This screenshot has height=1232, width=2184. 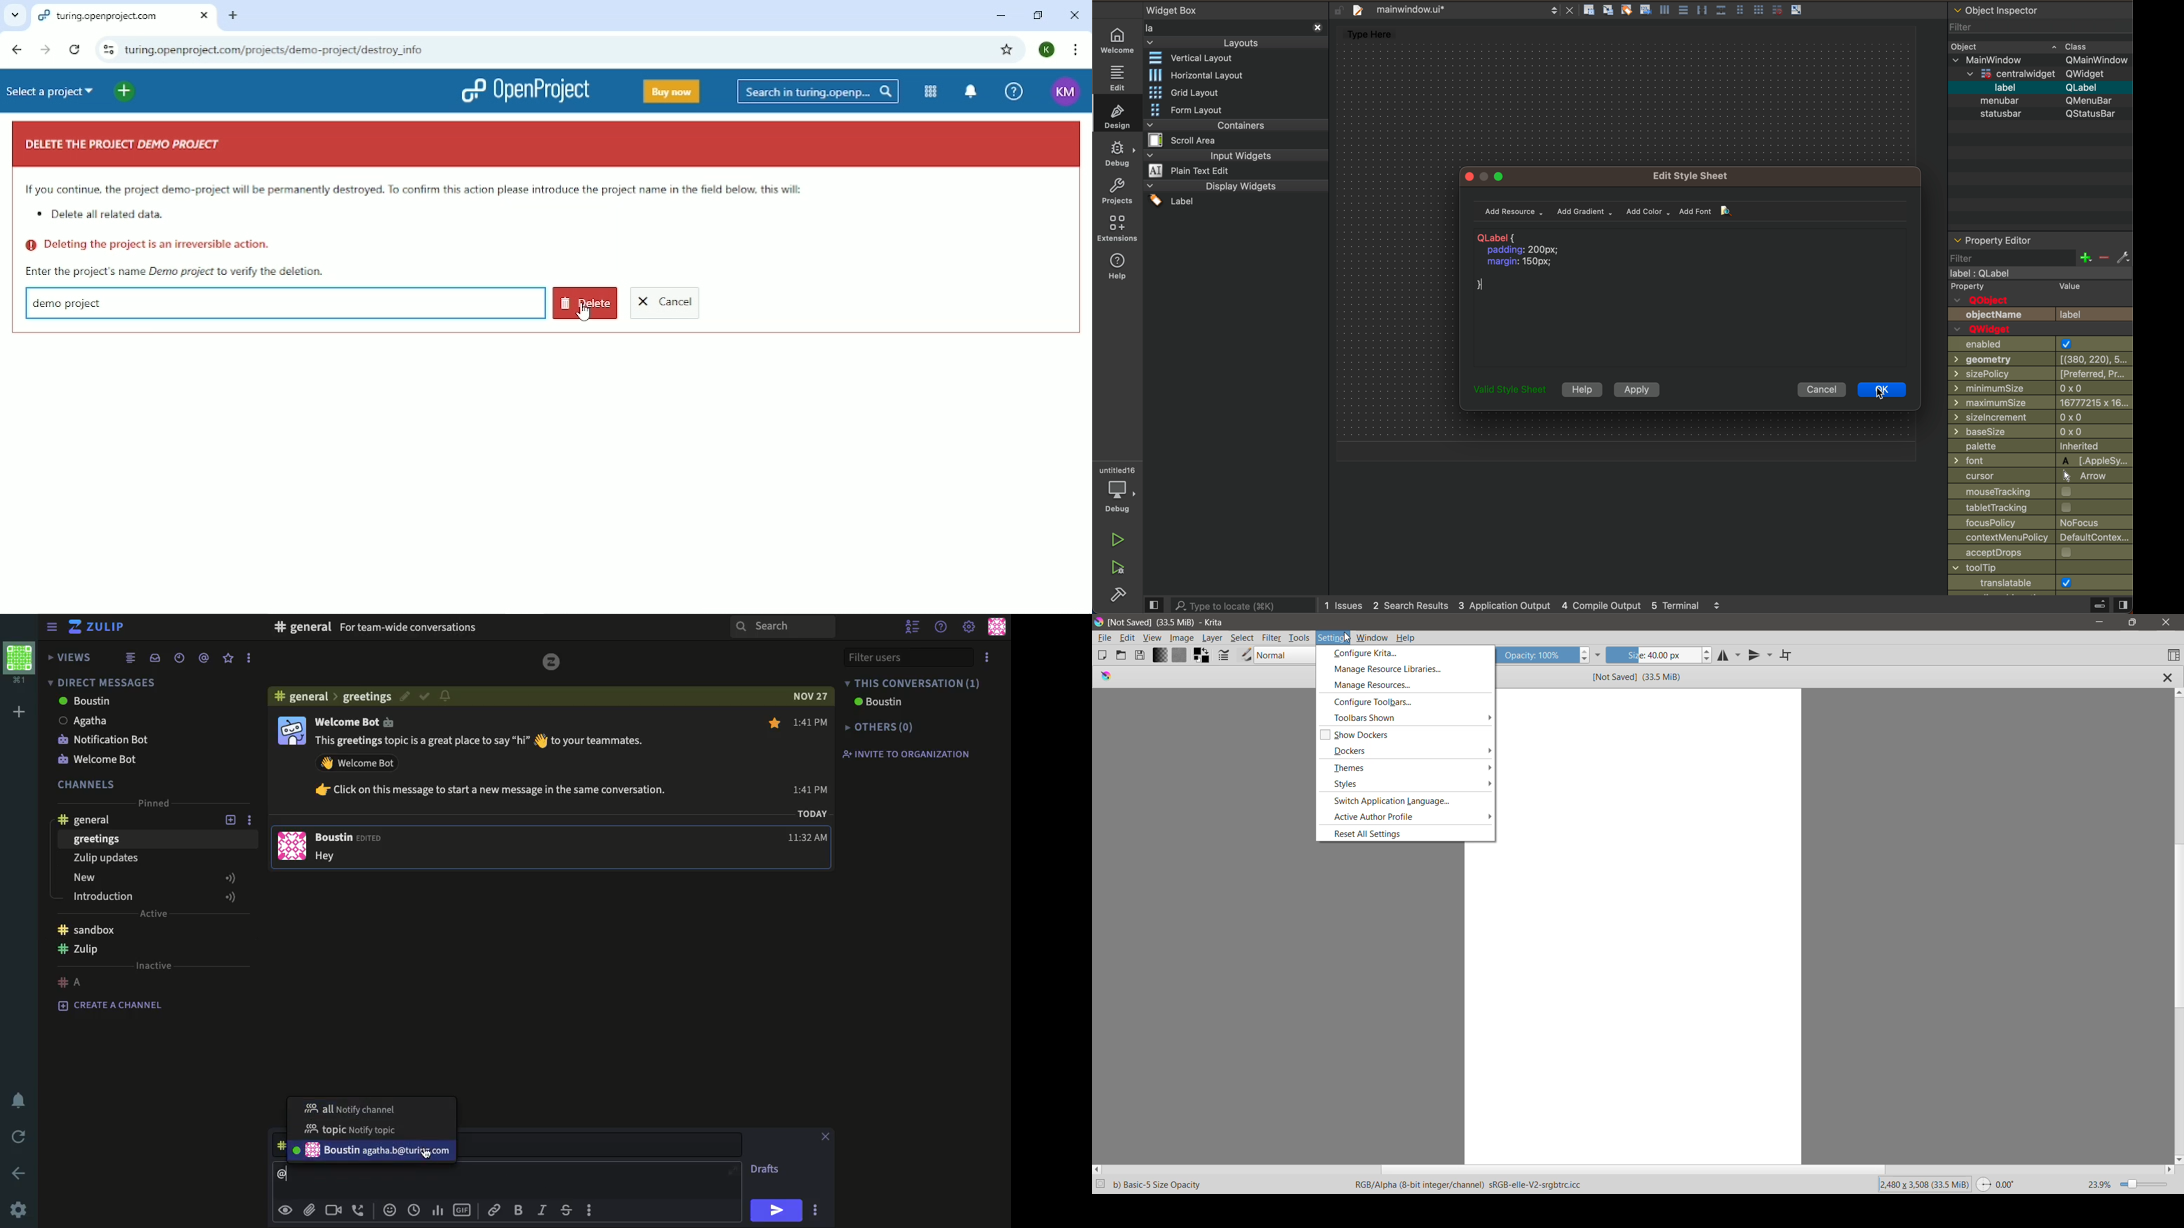 What do you see at coordinates (1486, 175) in the screenshot?
I see `window actions` at bounding box center [1486, 175].